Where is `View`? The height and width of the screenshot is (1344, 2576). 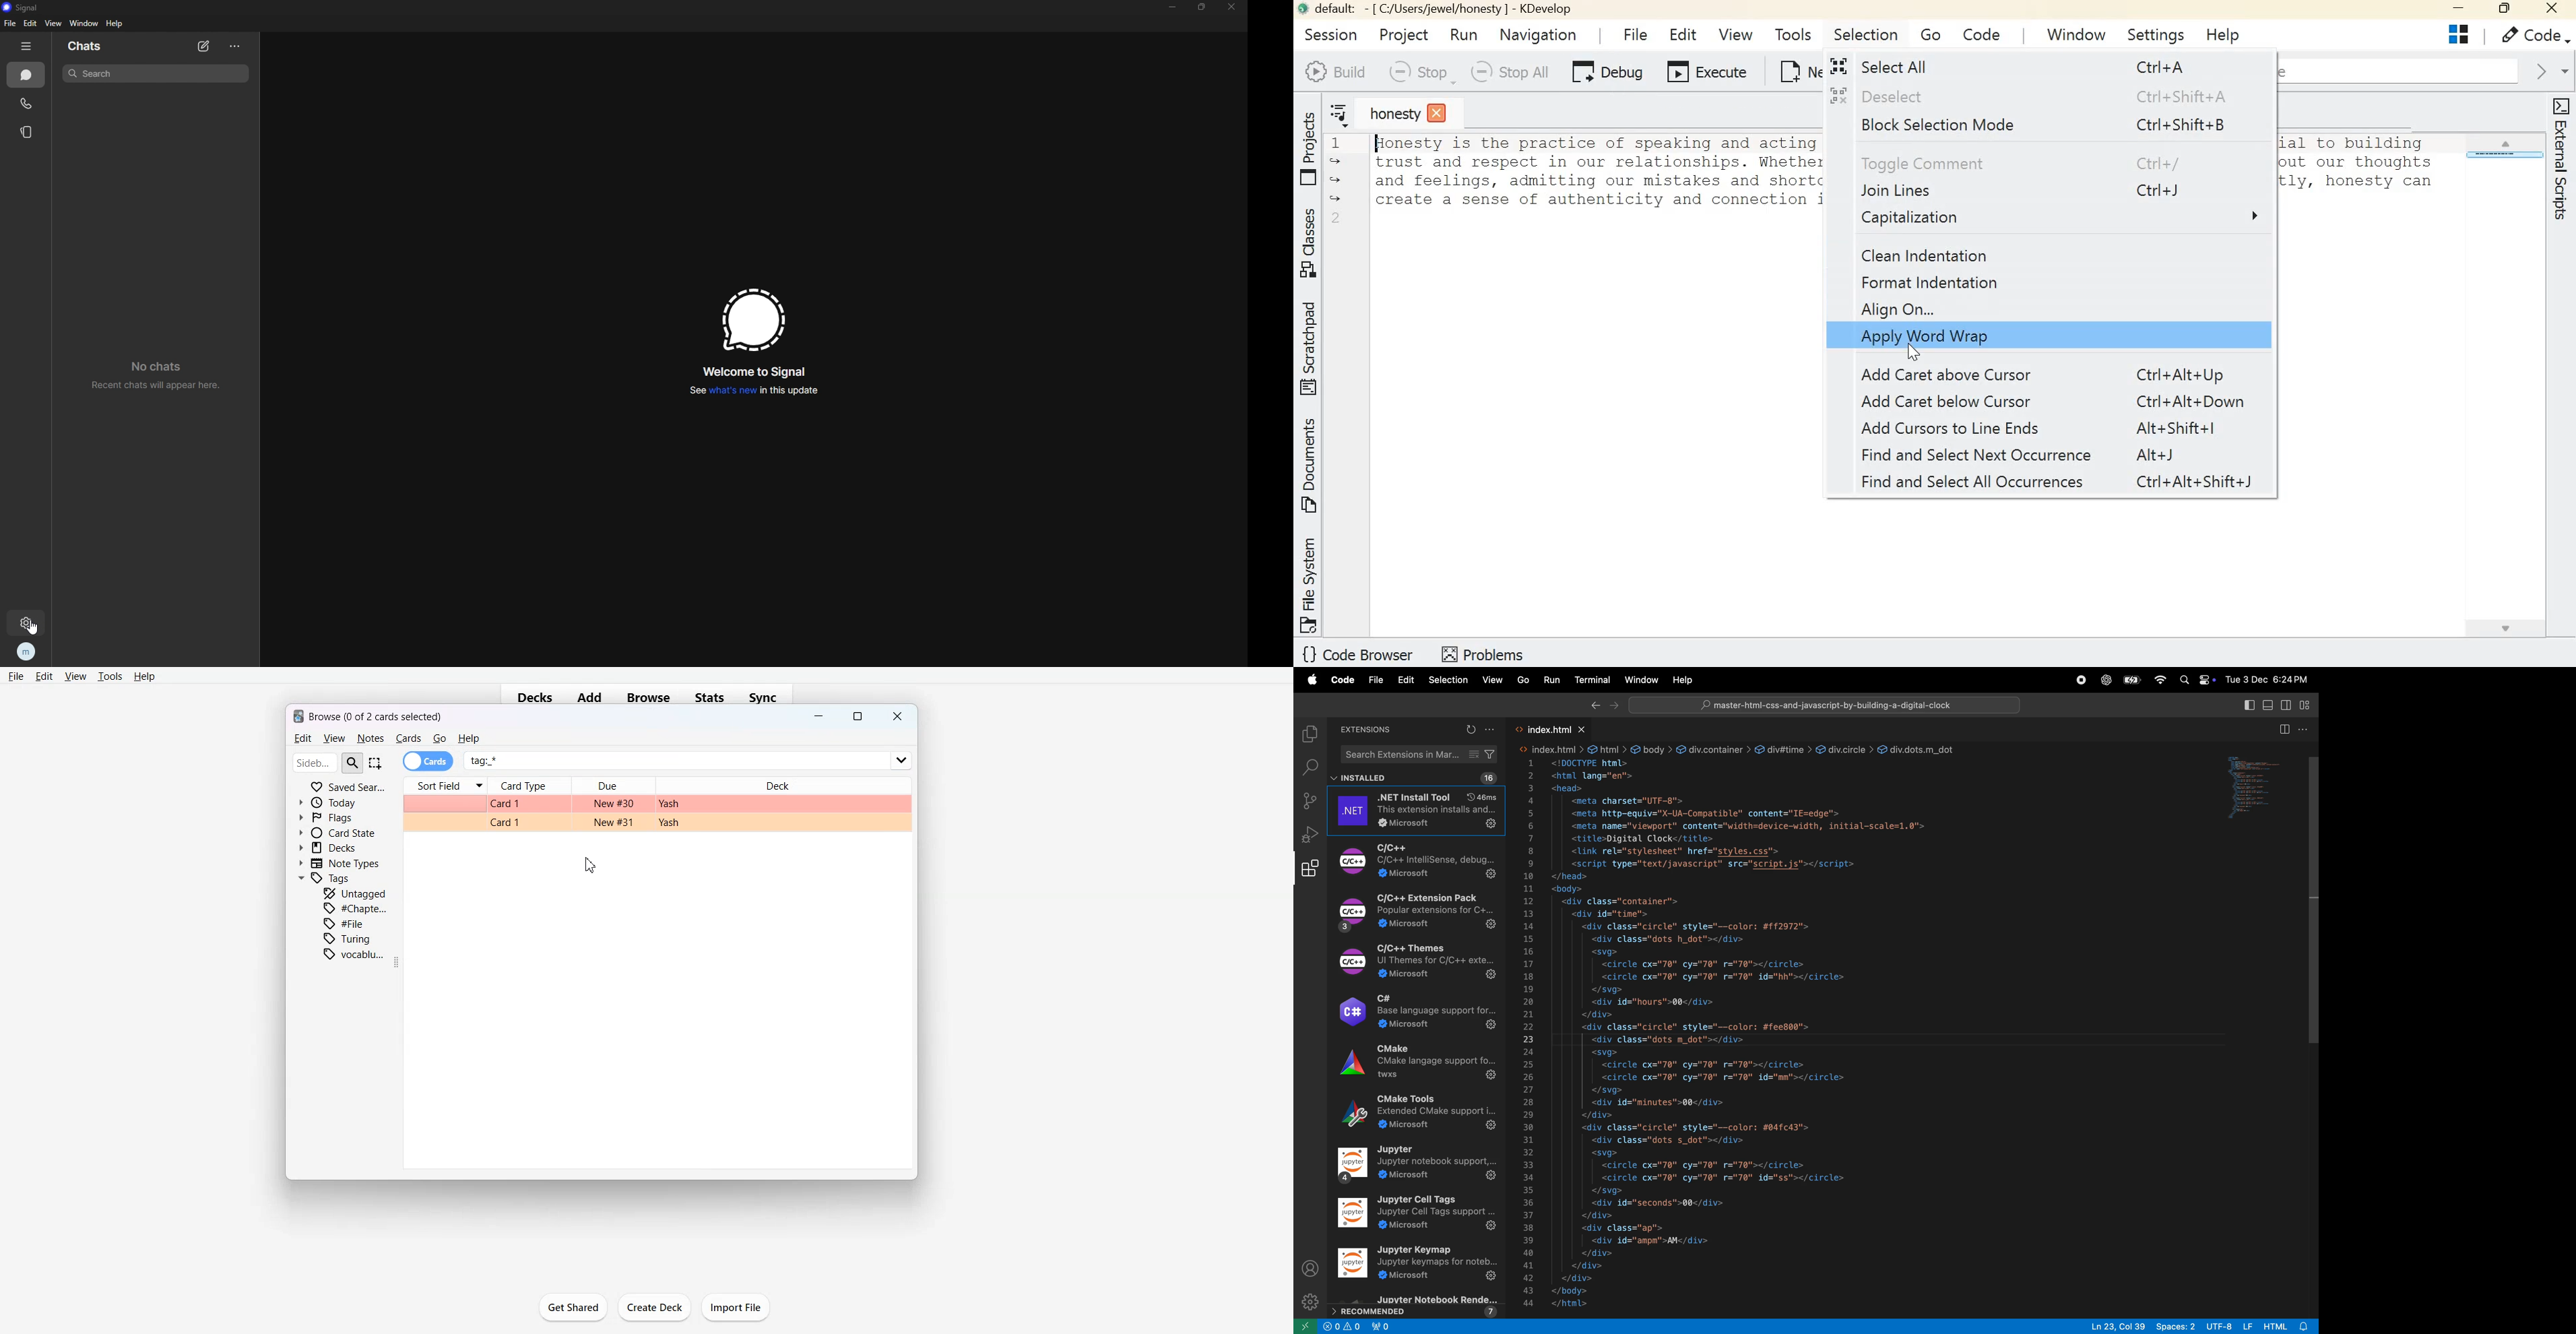
View is located at coordinates (75, 676).